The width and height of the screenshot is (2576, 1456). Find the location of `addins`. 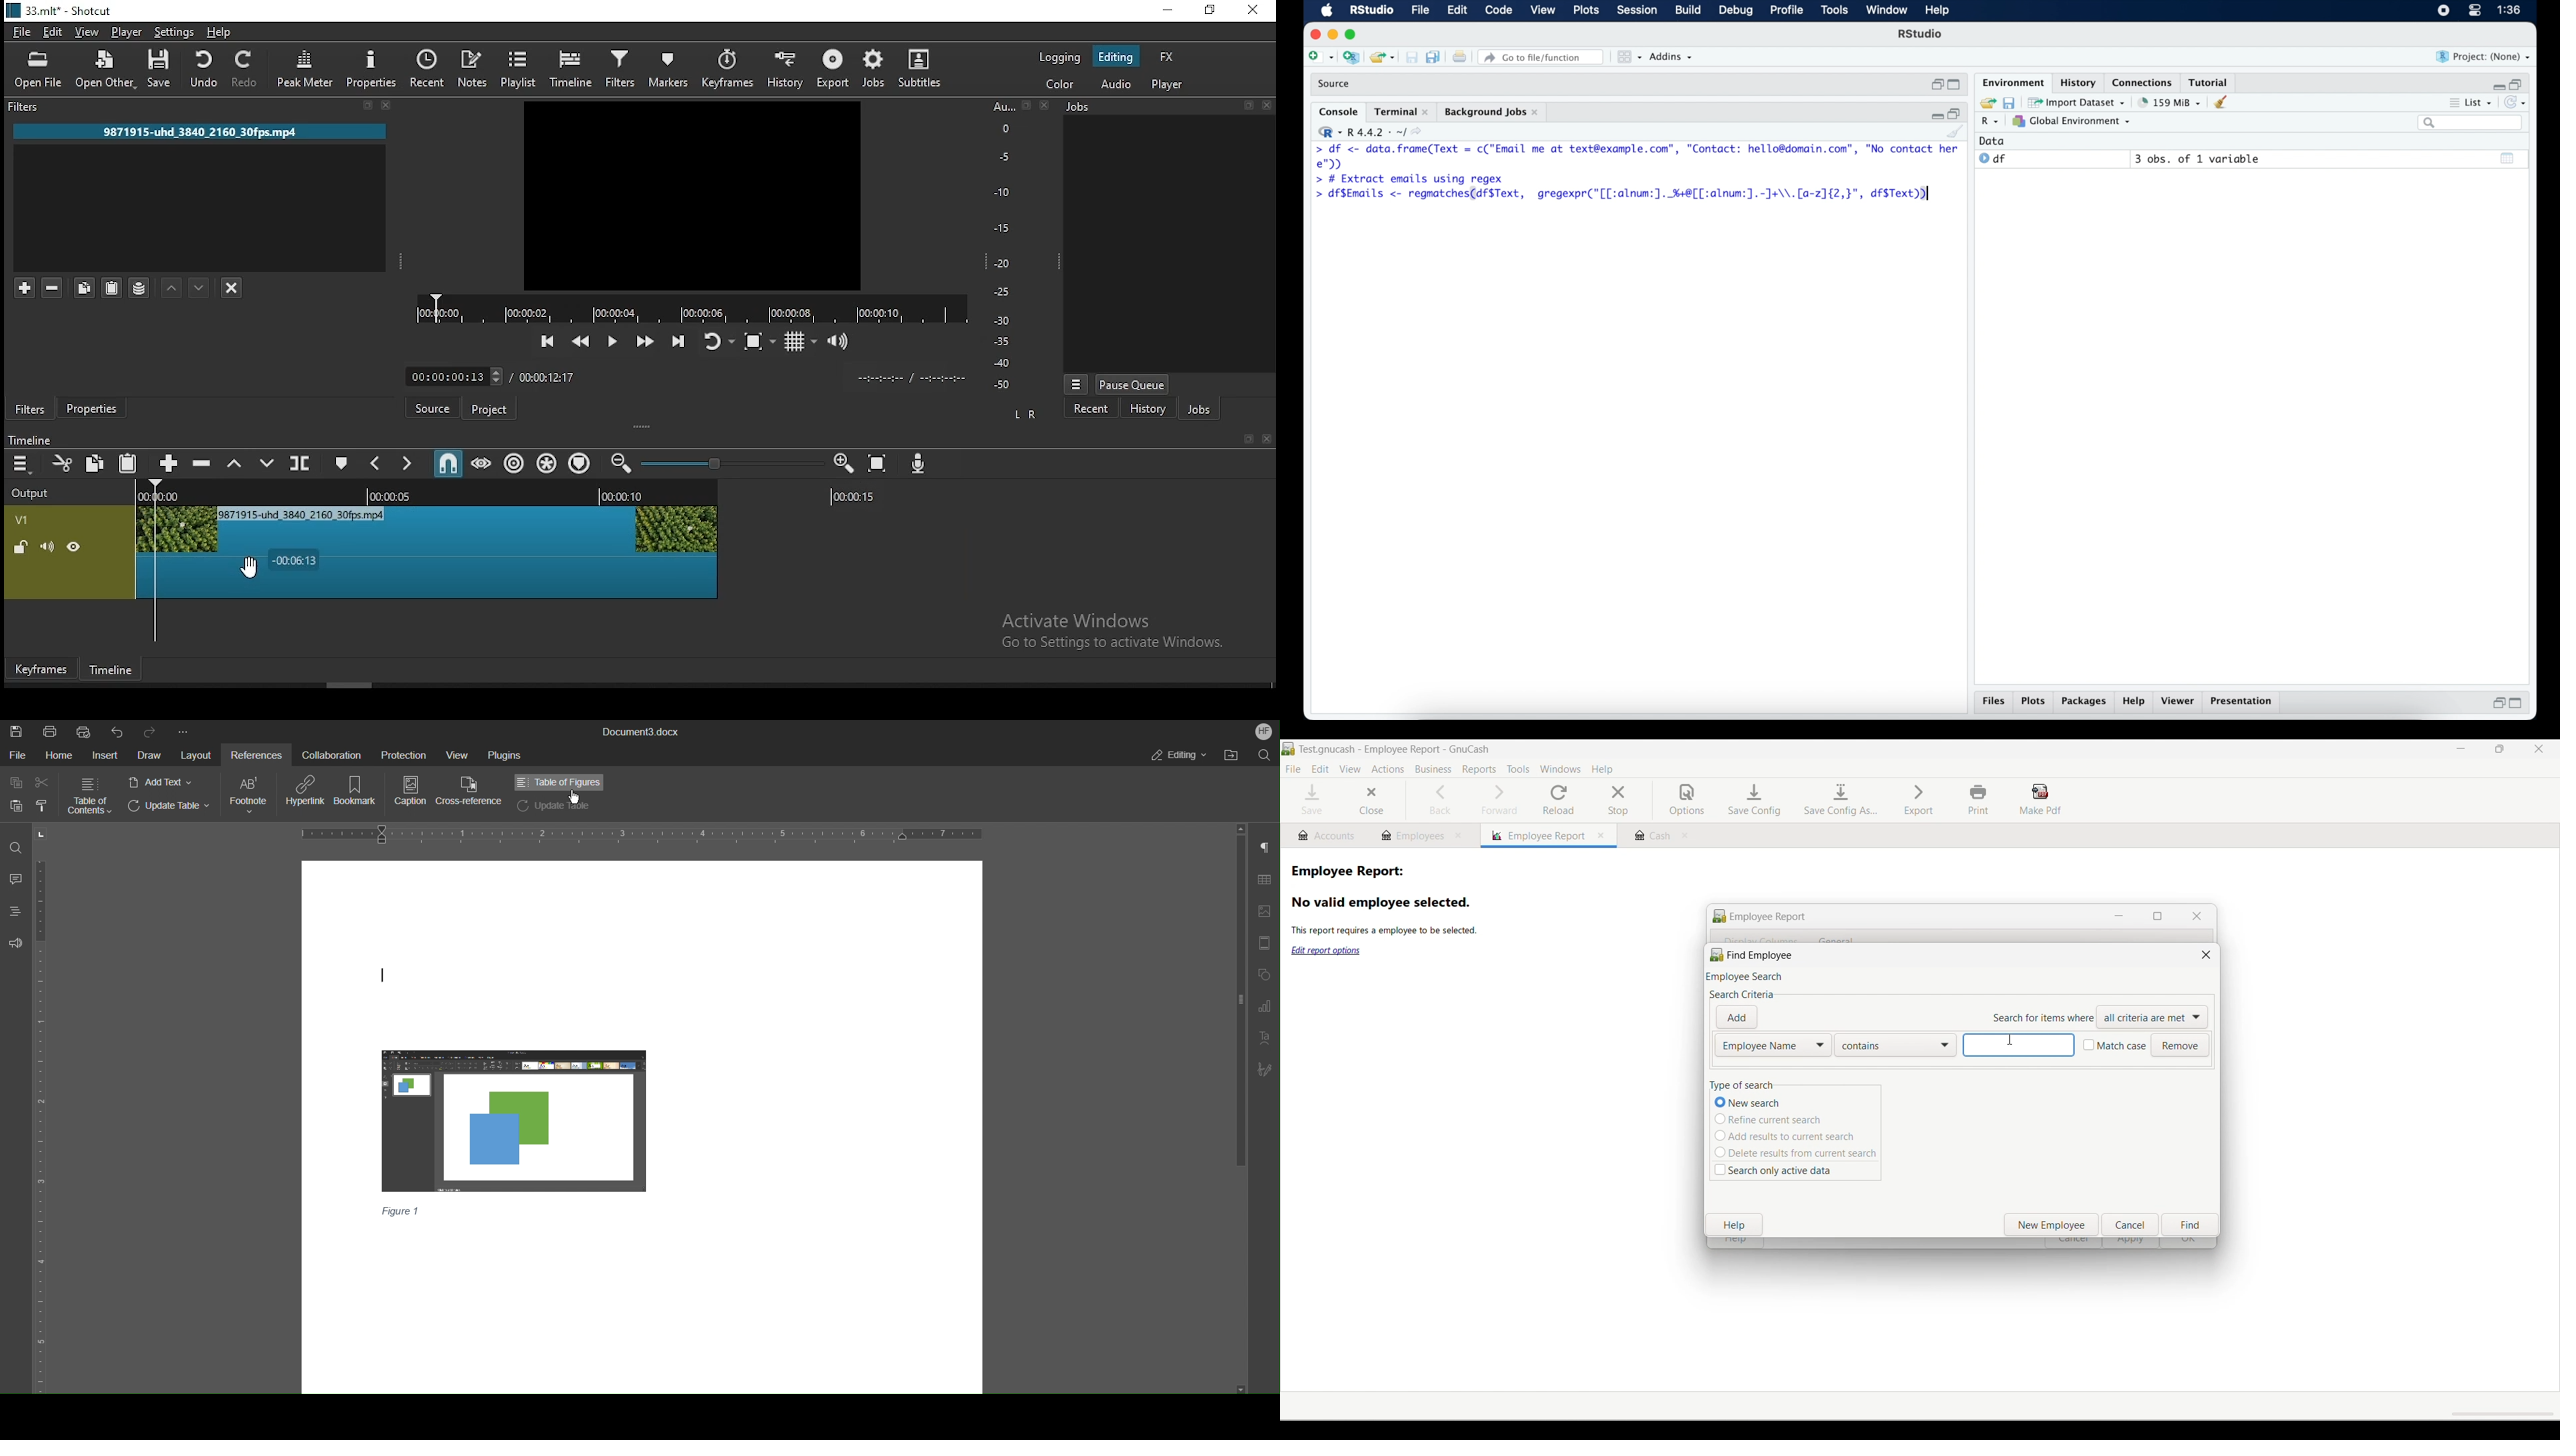

addins is located at coordinates (1672, 57).